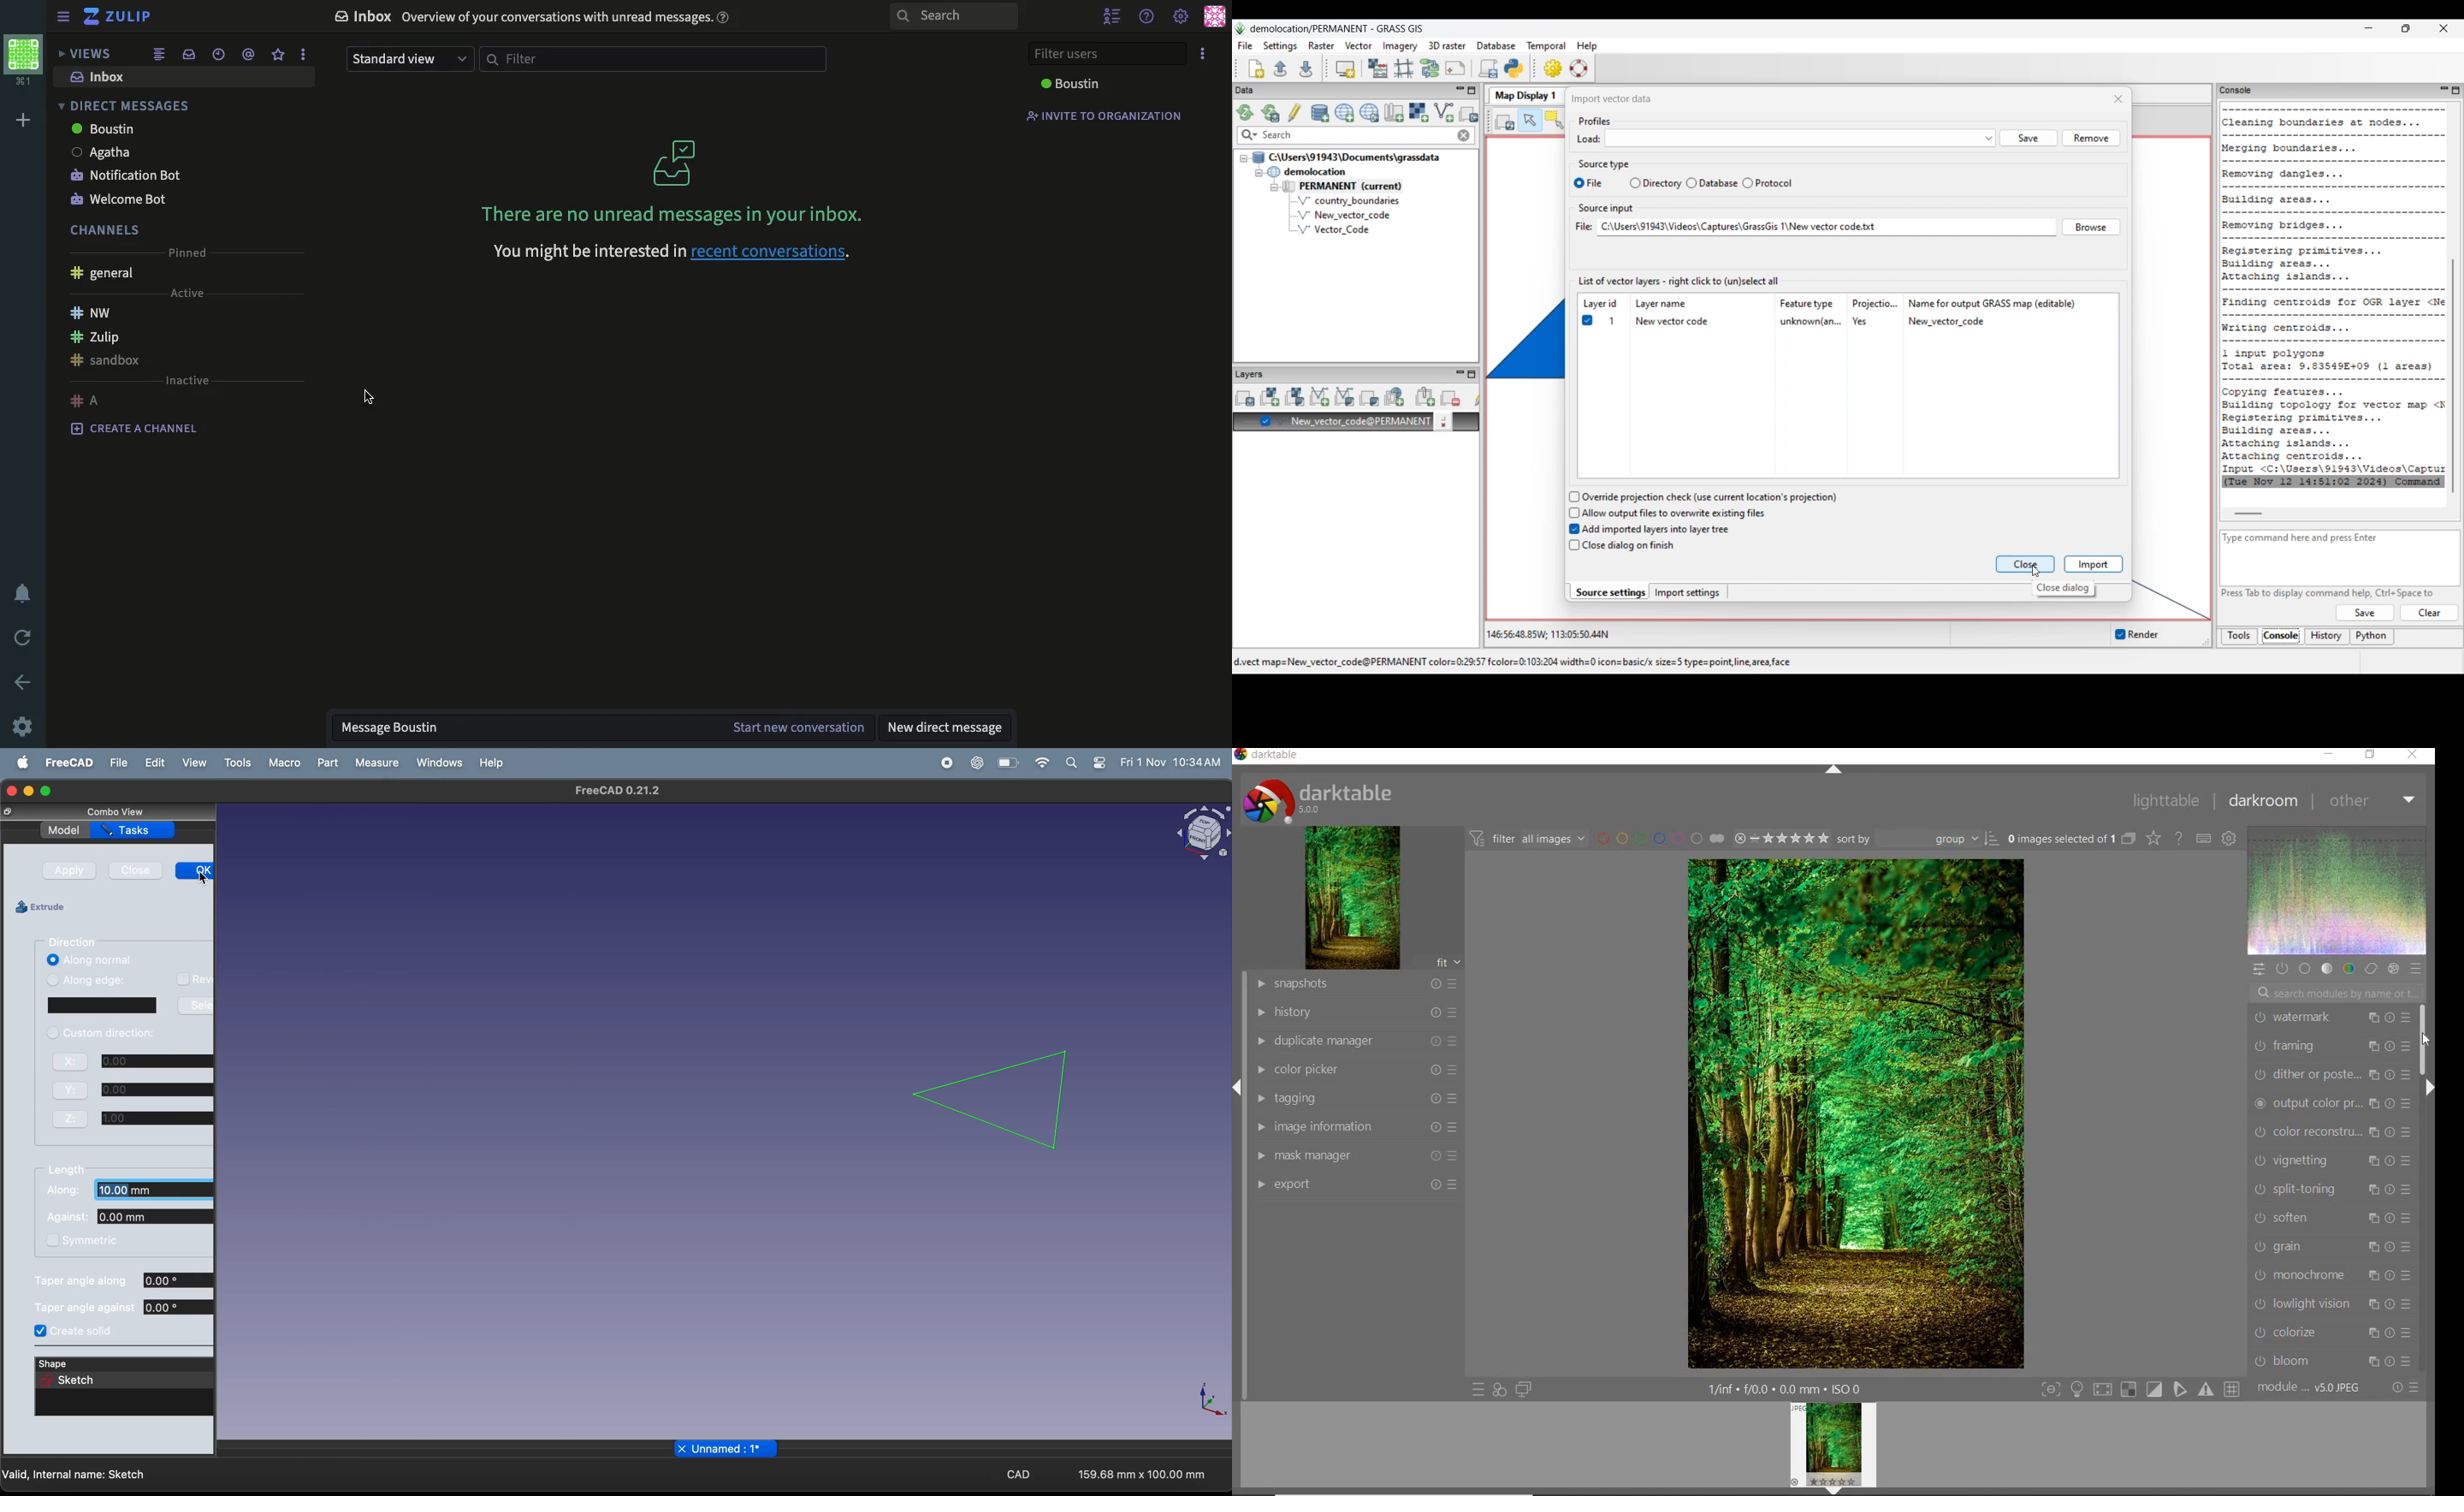 Image resolution: width=2464 pixels, height=1512 pixels. I want to click on Inbox Overview of your conversations with unread messages., so click(536, 19).